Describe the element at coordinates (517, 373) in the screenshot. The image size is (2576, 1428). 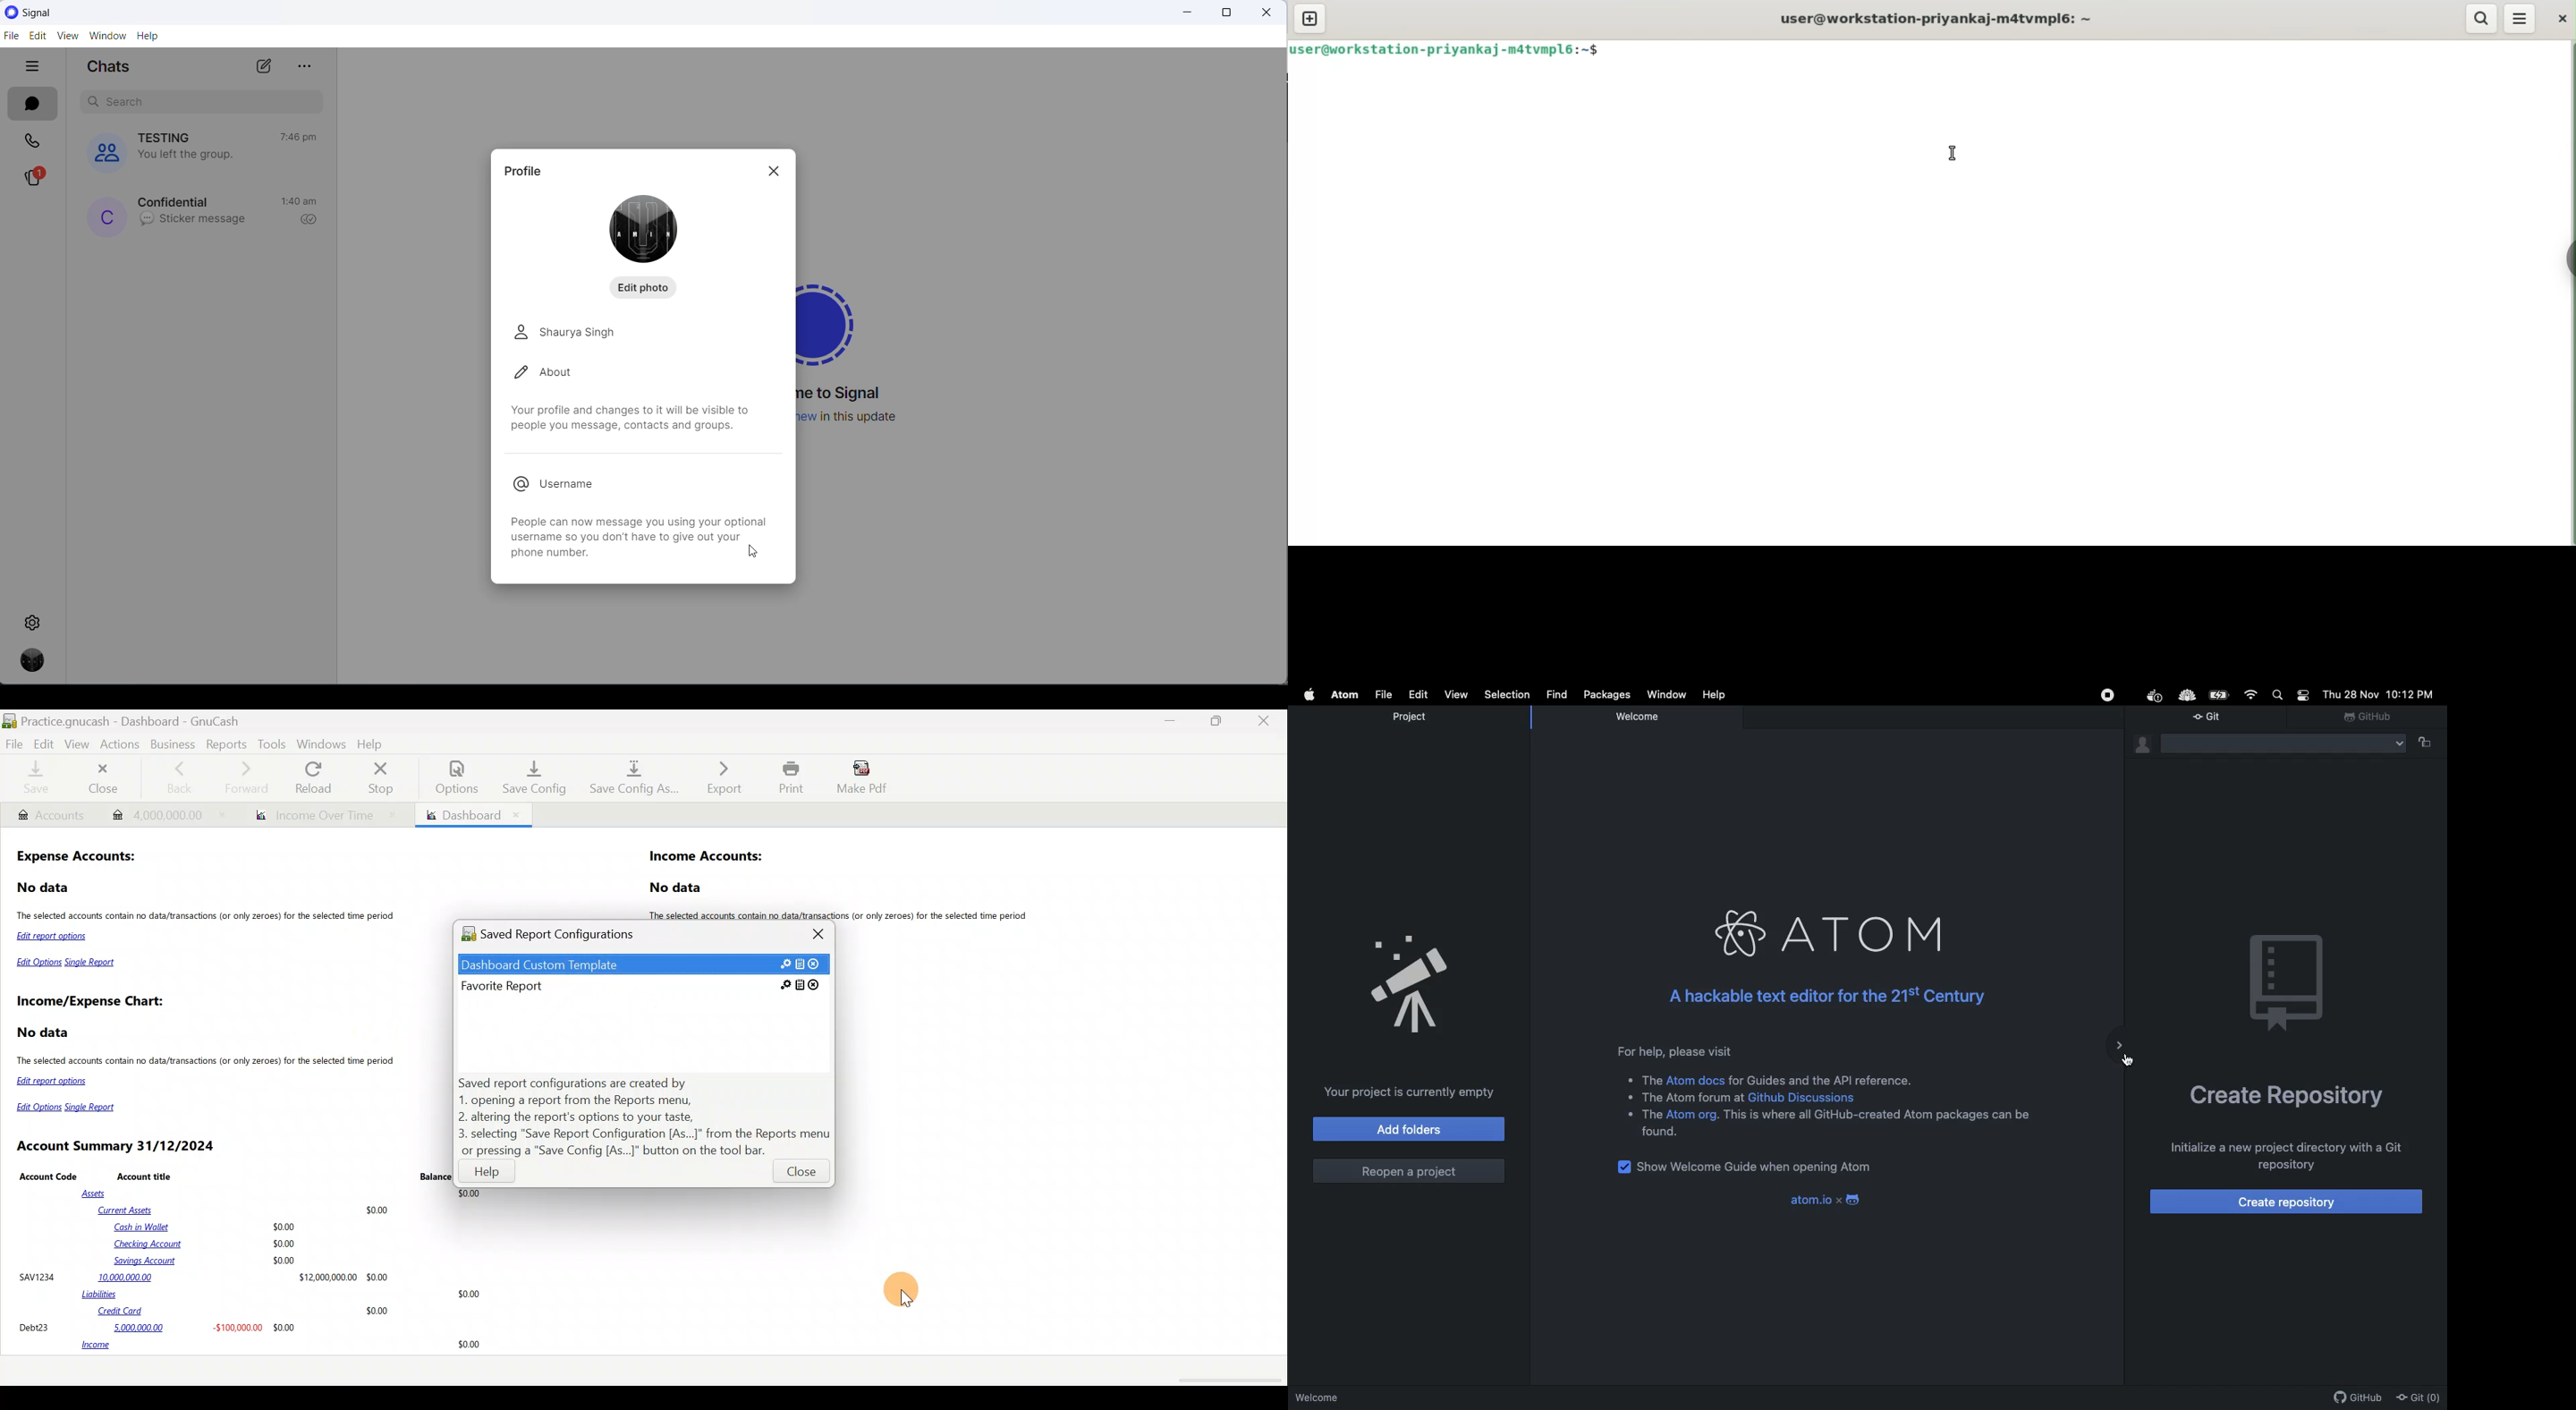
I see `about icon` at that location.